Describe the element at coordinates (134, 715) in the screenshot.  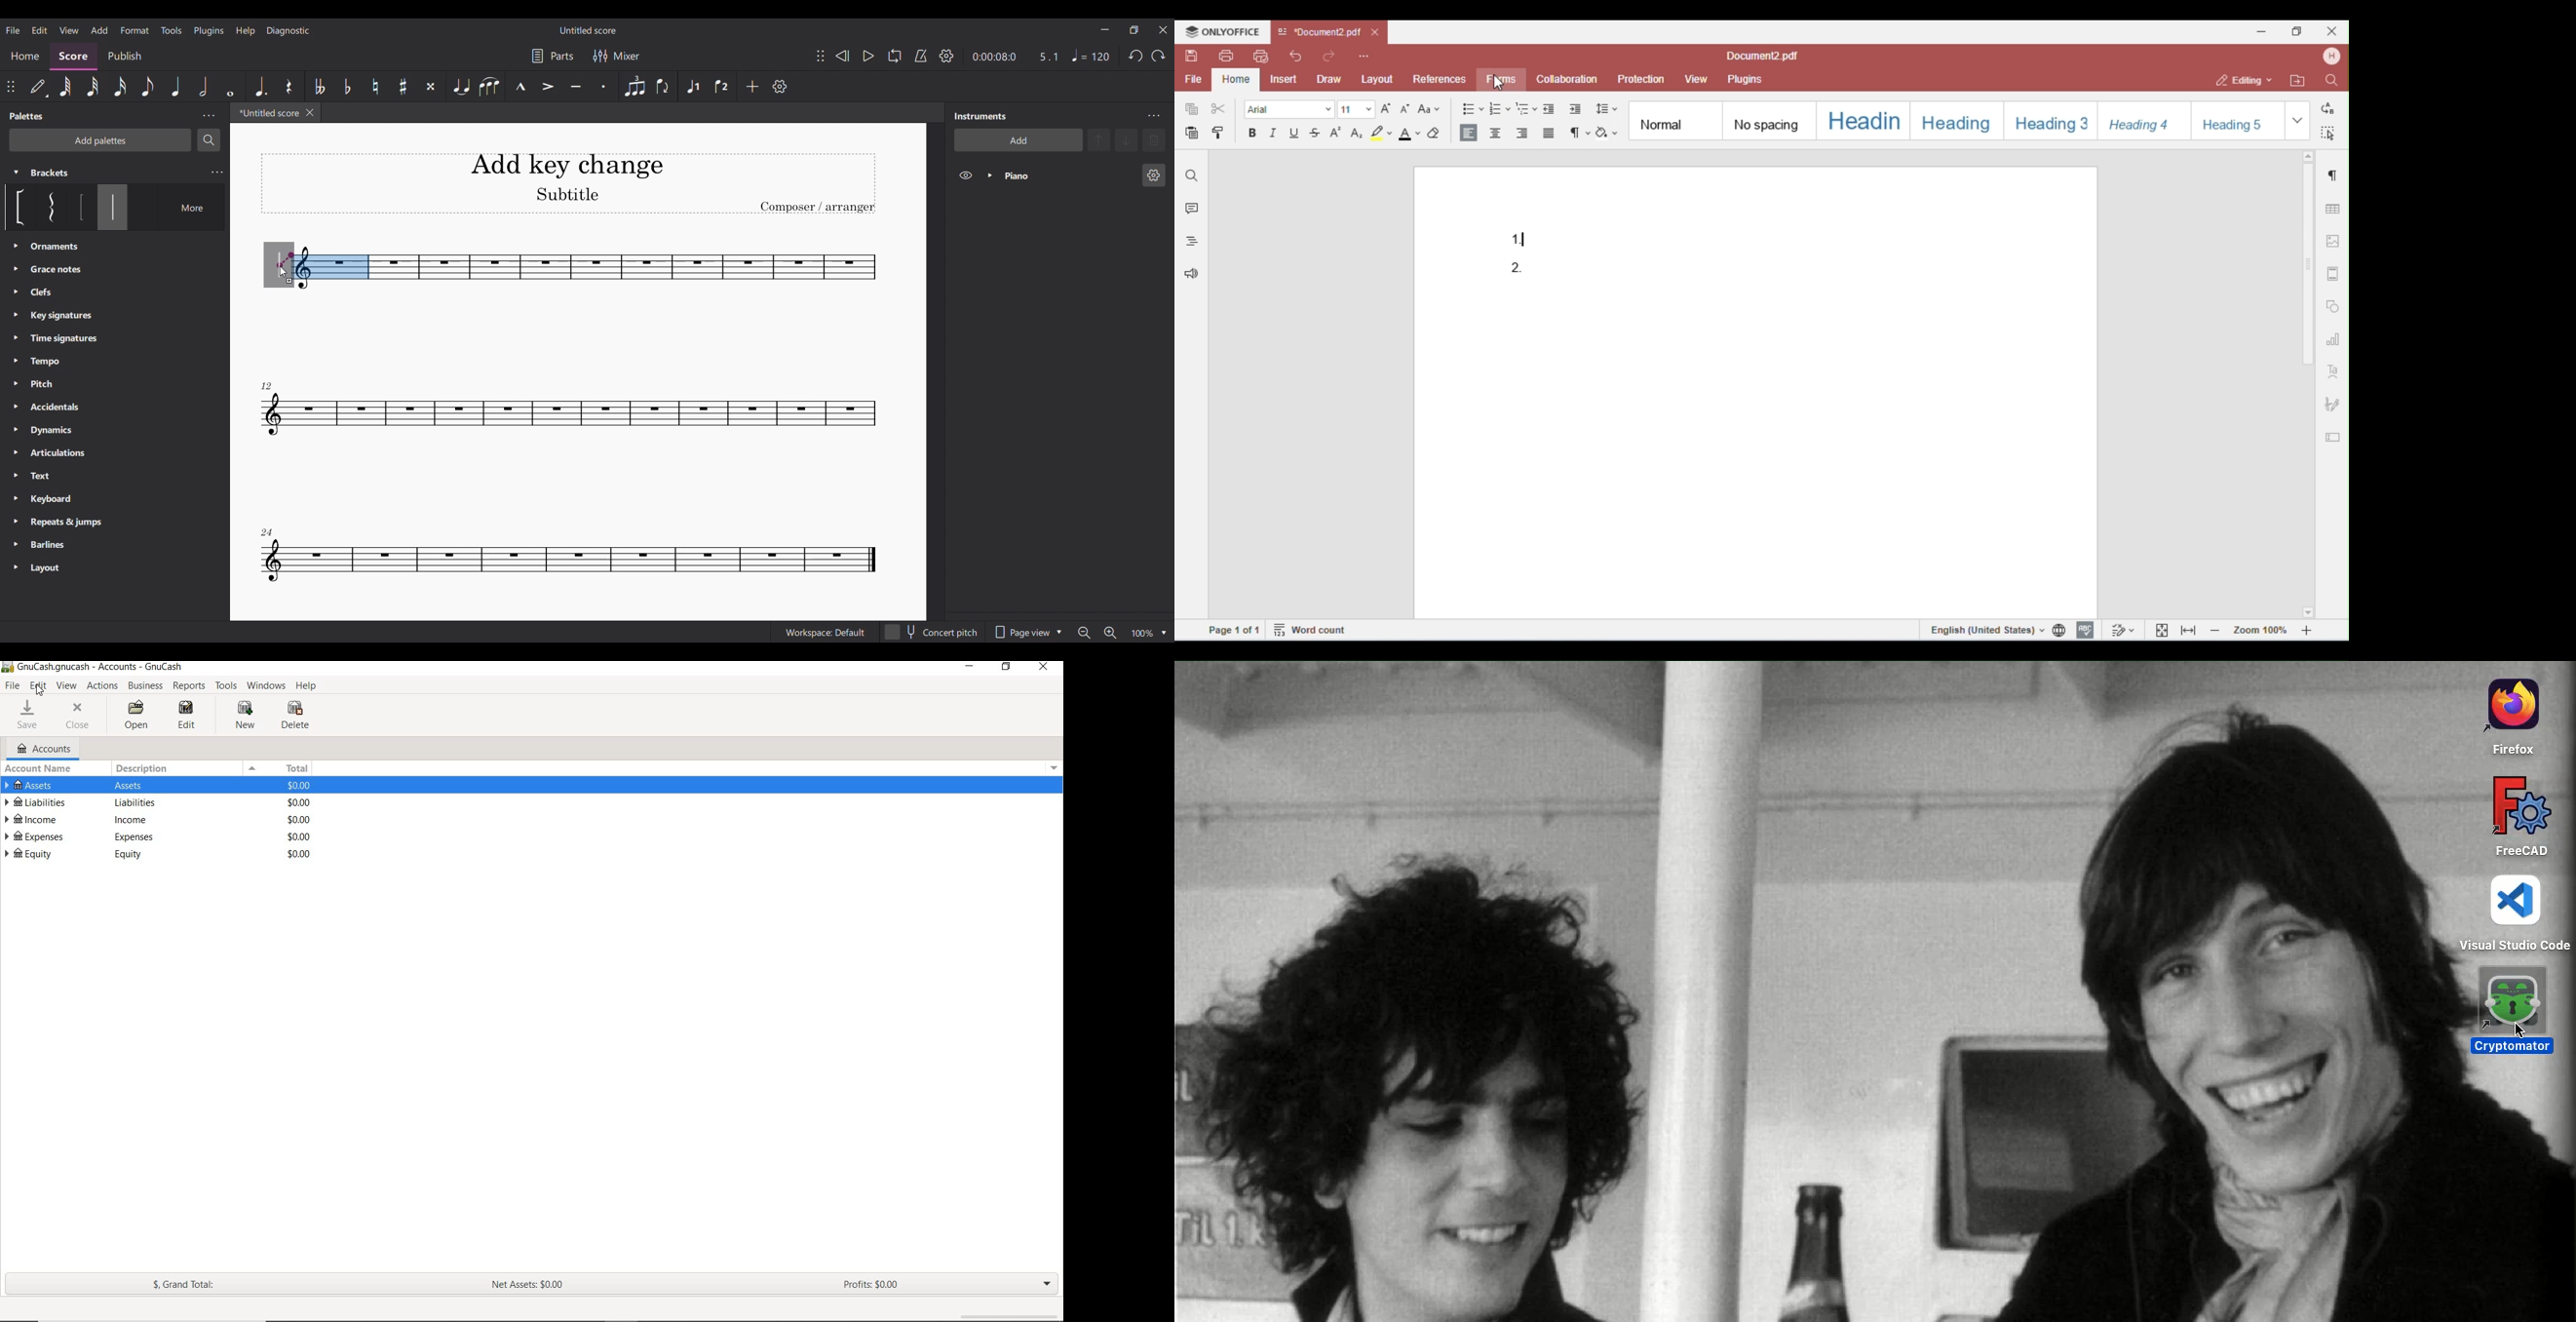
I see `OPEN` at that location.